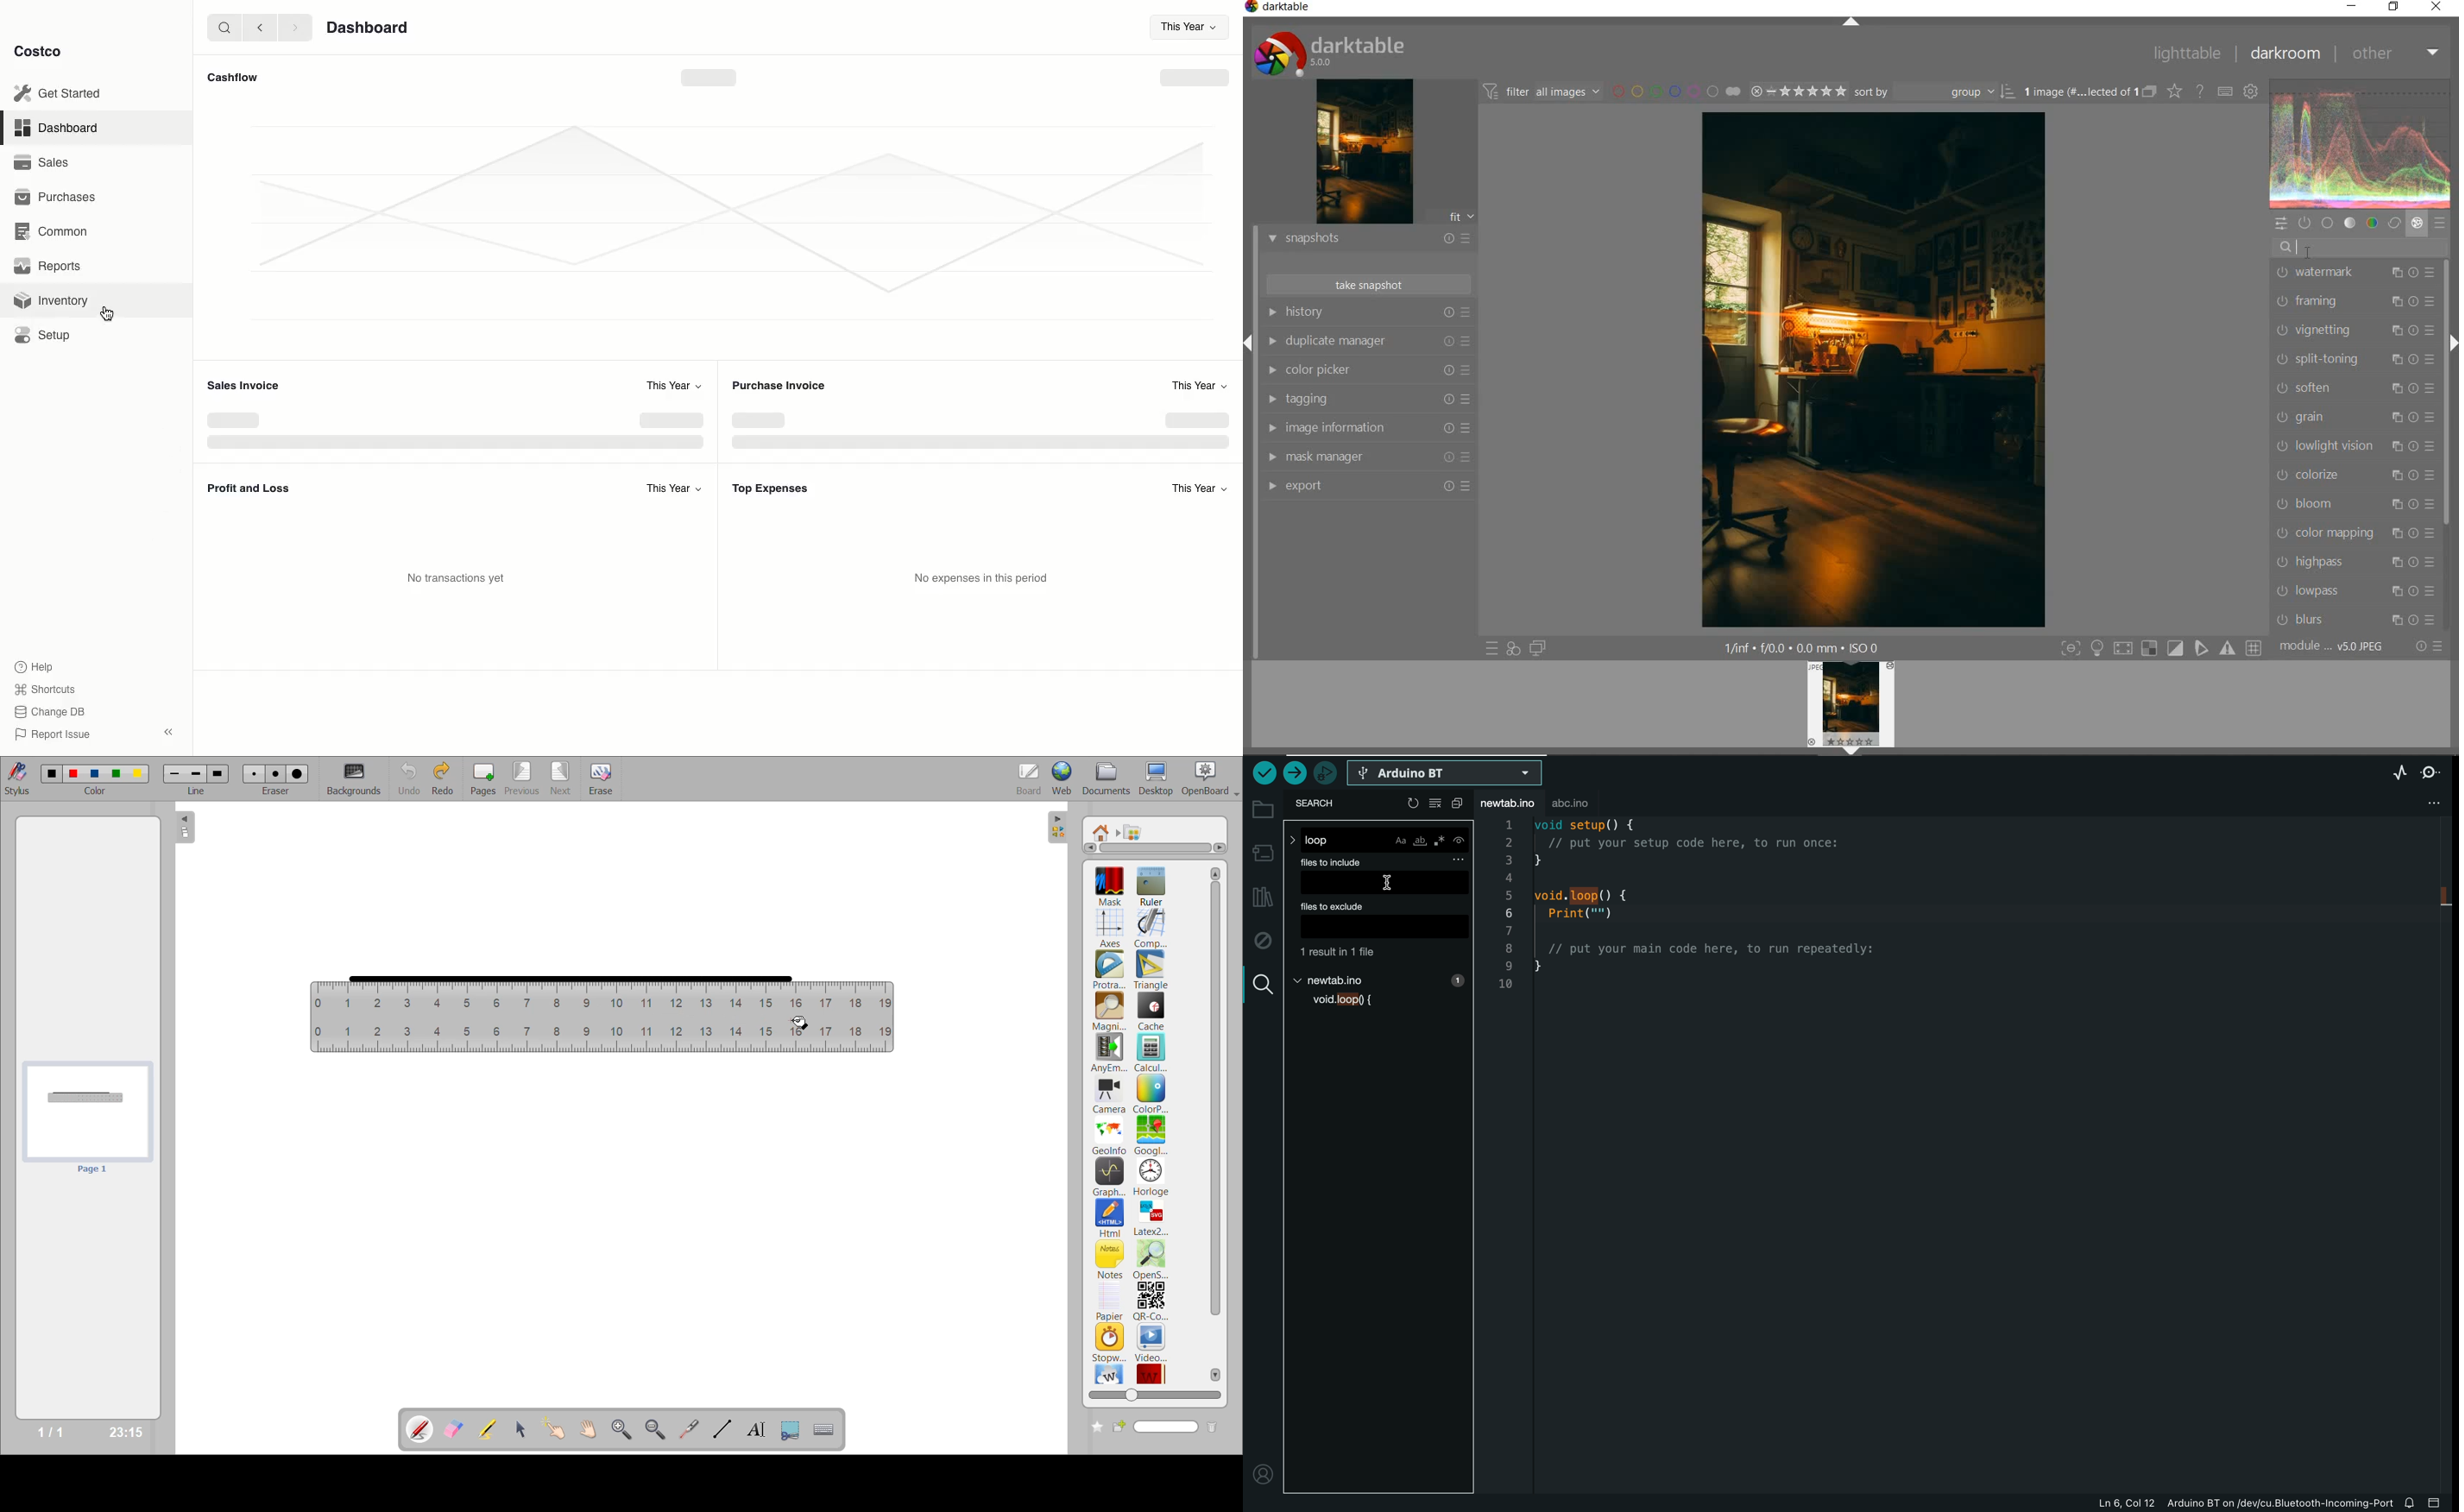 Image resolution: width=2464 pixels, height=1512 pixels. I want to click on Common, so click(56, 233).